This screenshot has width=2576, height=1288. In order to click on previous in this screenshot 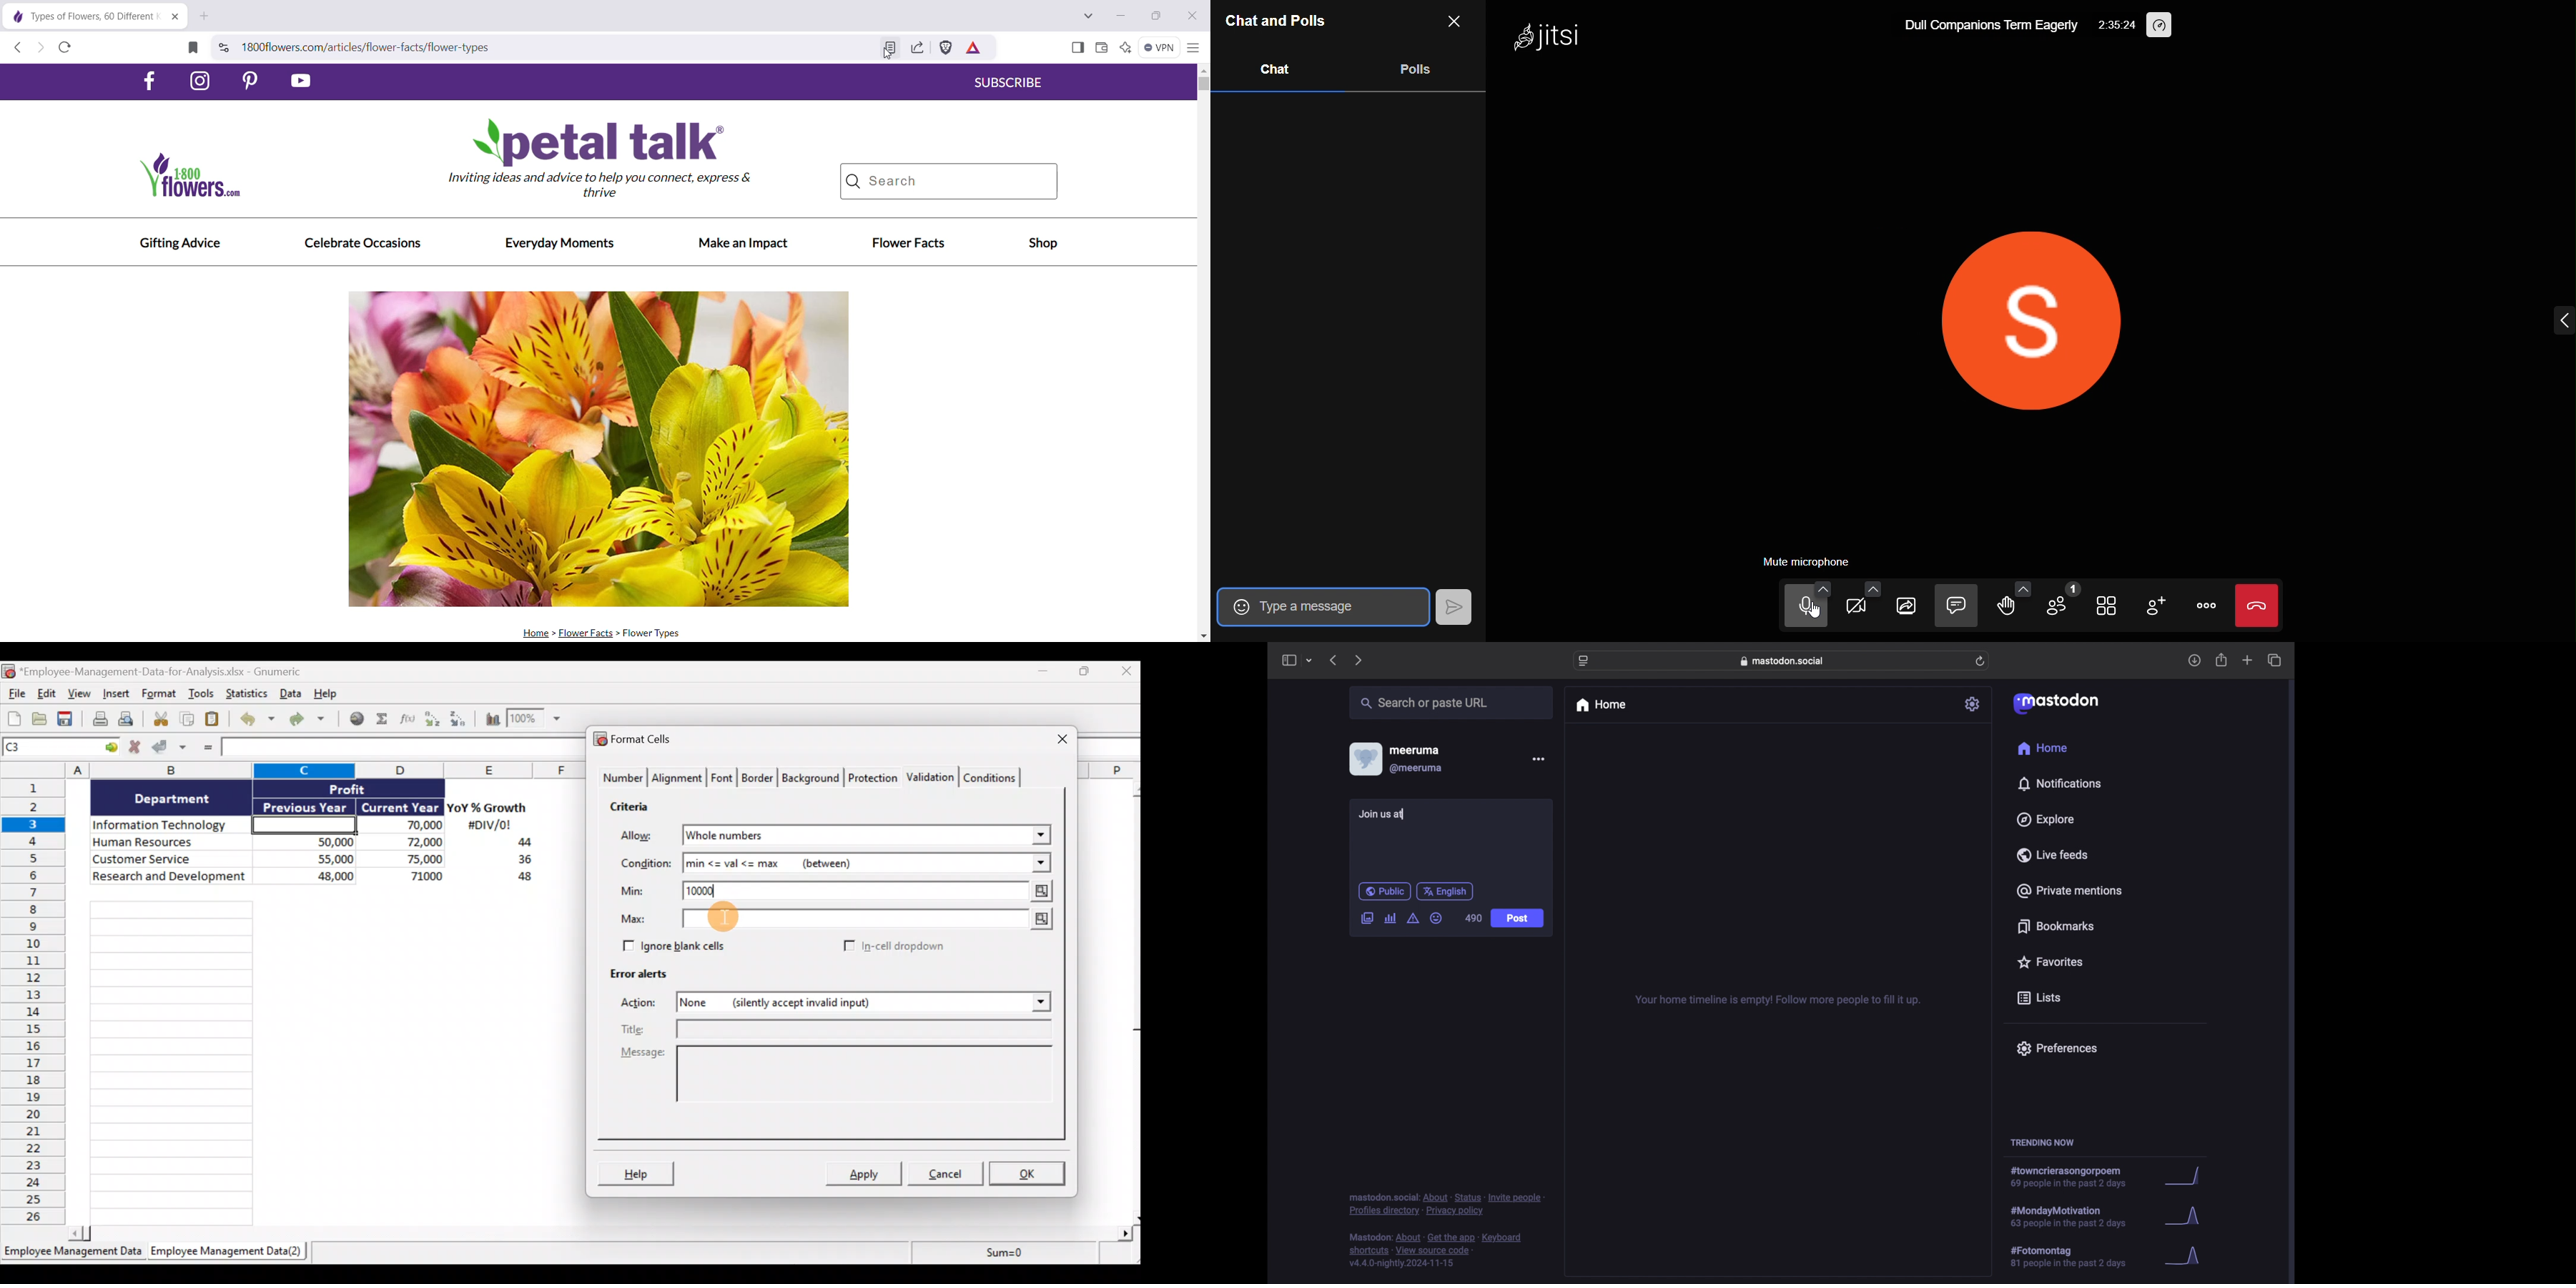, I will do `click(1333, 660)`.